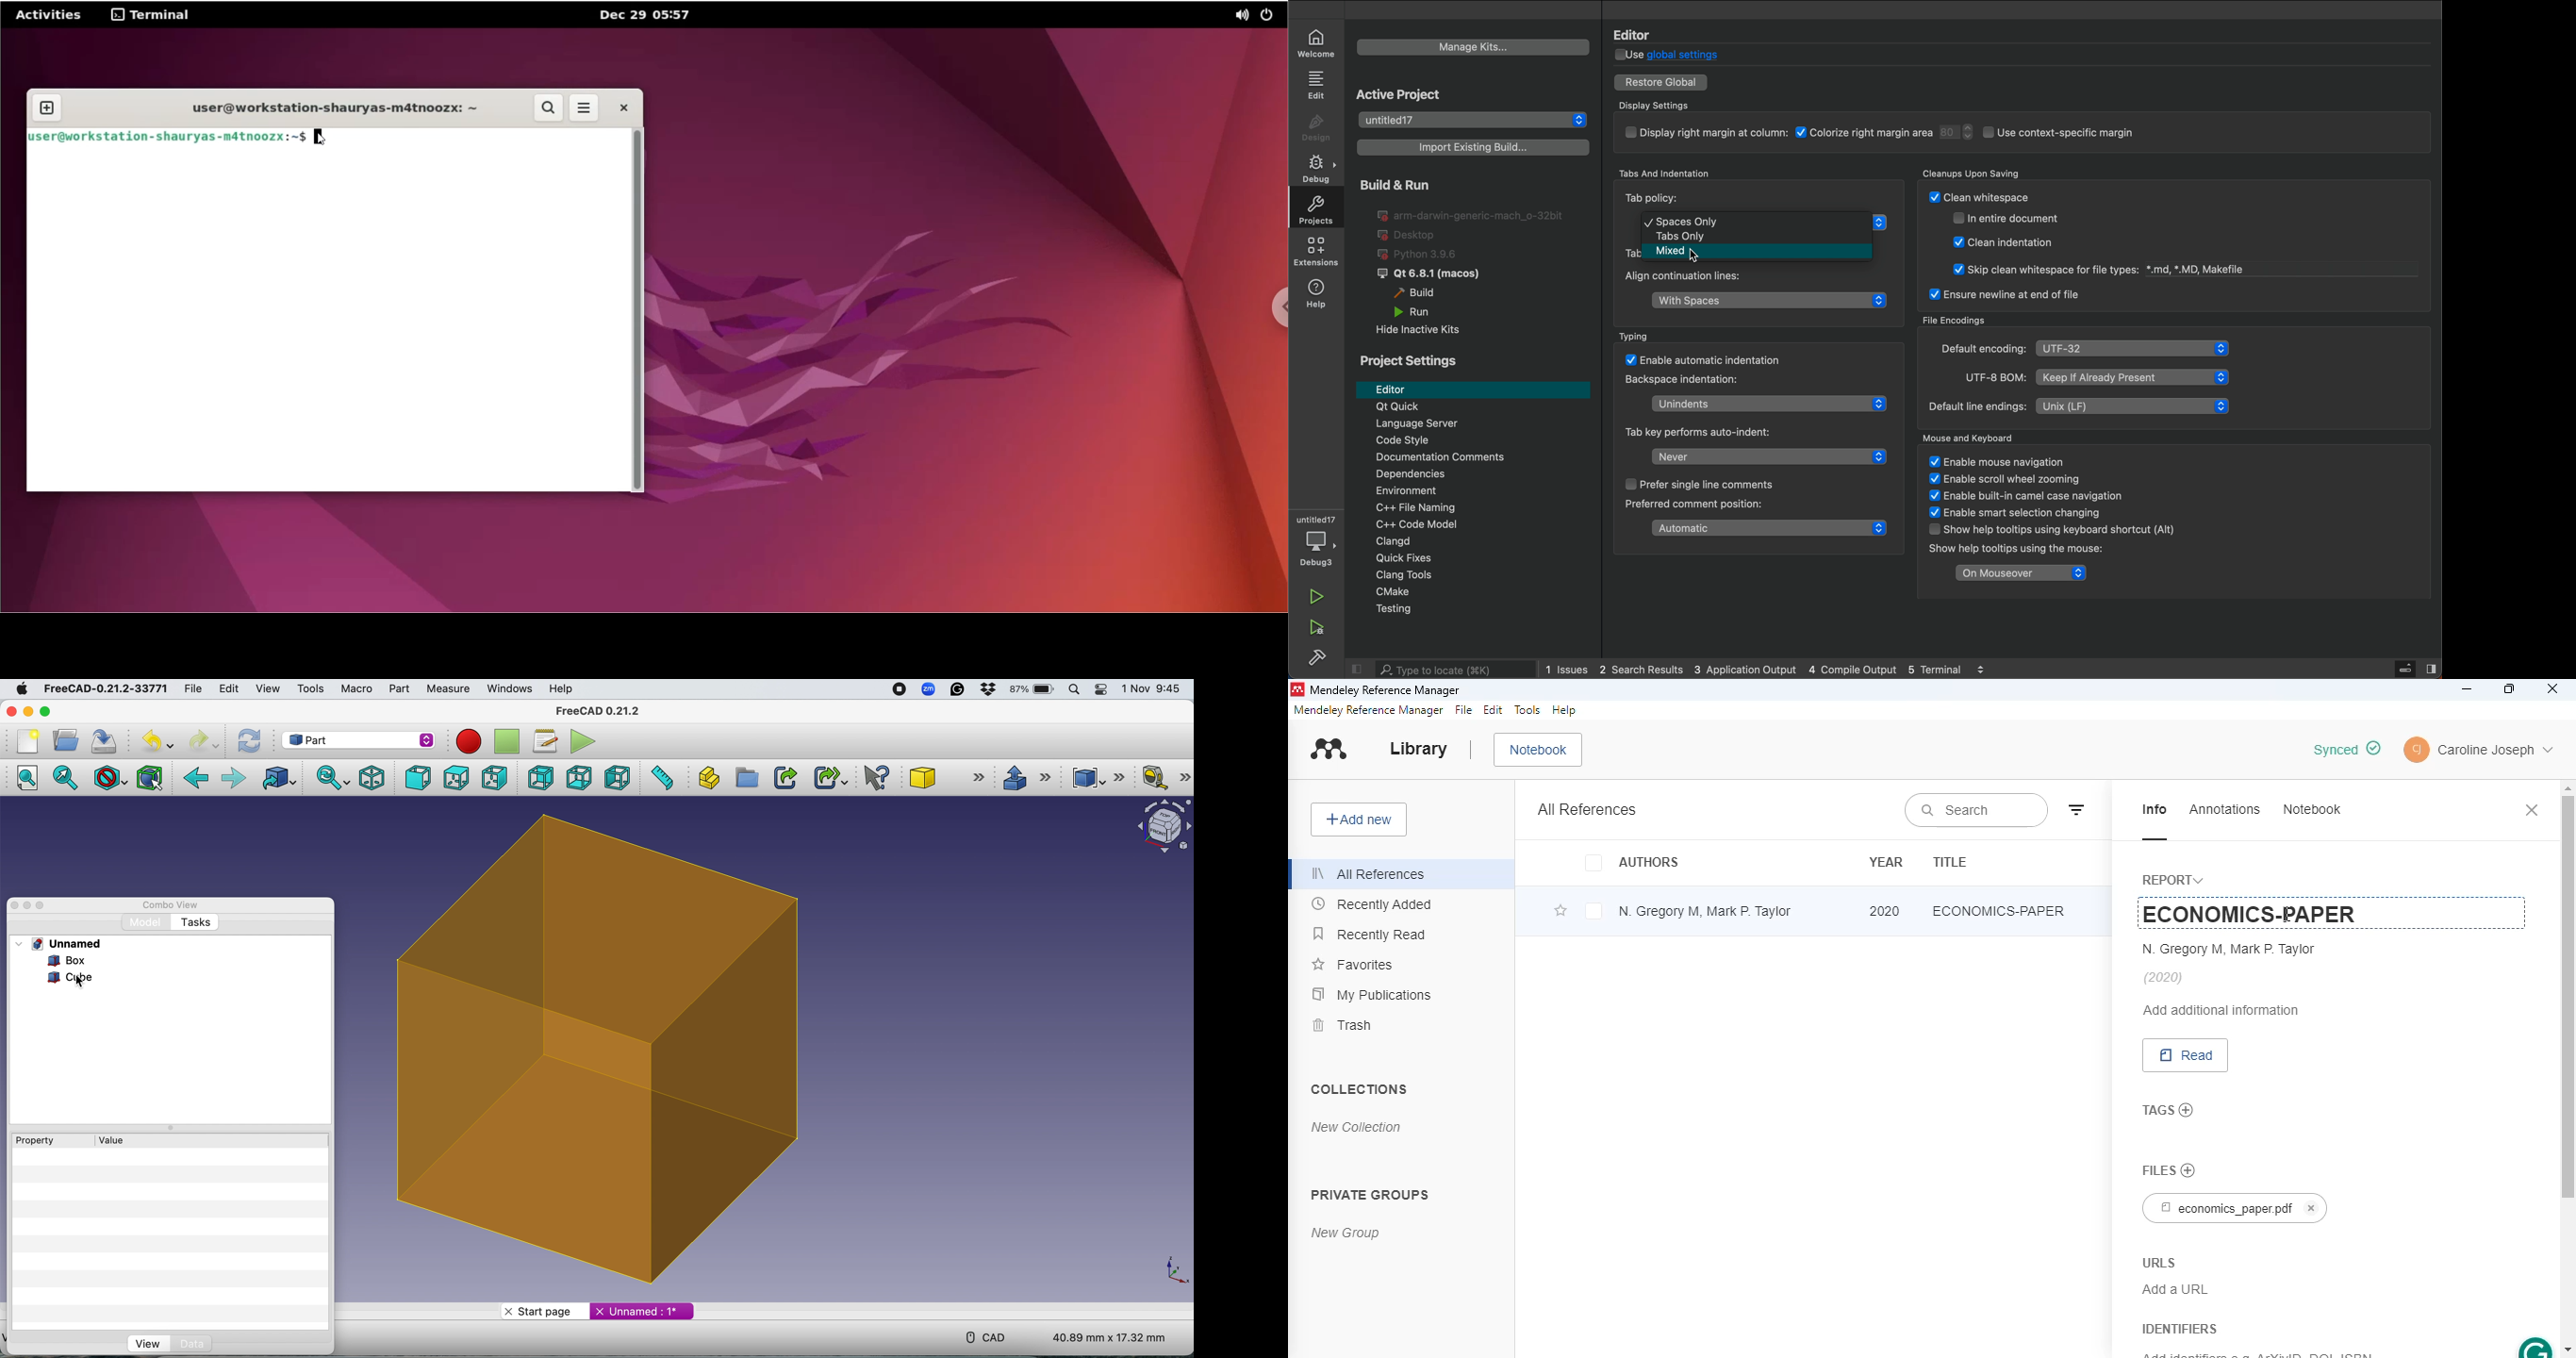  Describe the element at coordinates (2566, 998) in the screenshot. I see `vertical scroll bar` at that location.